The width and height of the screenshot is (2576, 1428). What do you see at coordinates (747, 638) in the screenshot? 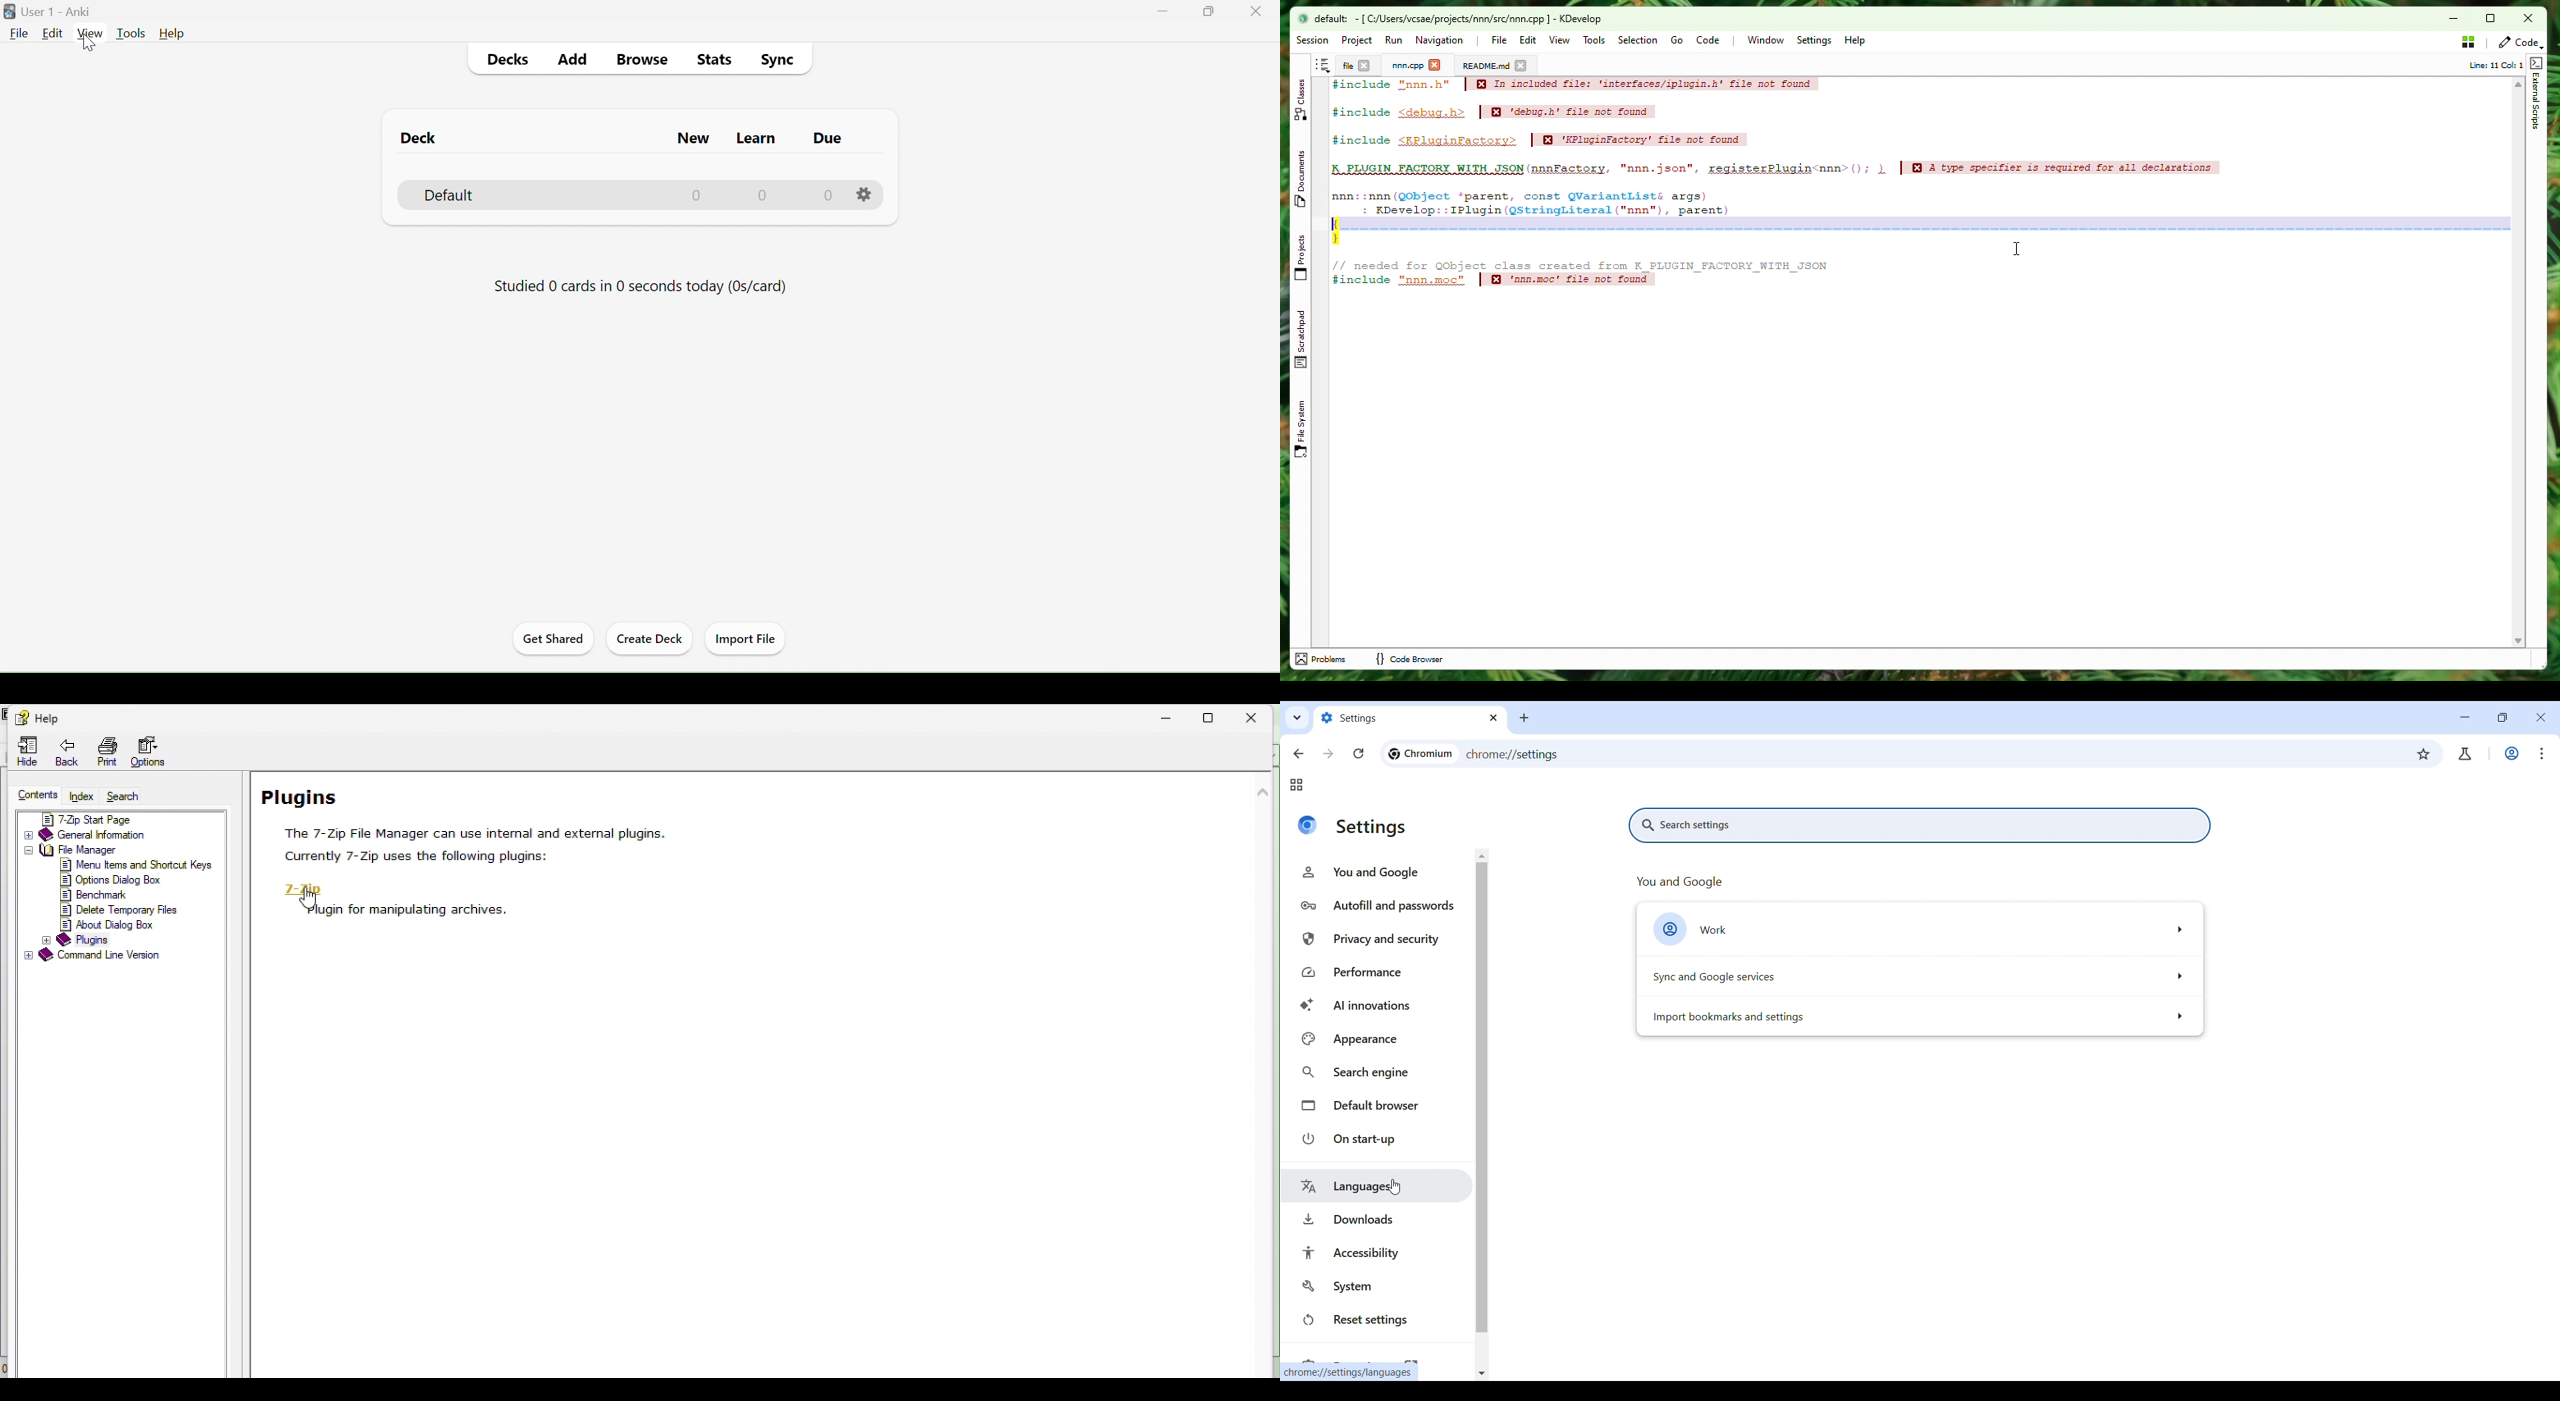
I see `import file` at bounding box center [747, 638].